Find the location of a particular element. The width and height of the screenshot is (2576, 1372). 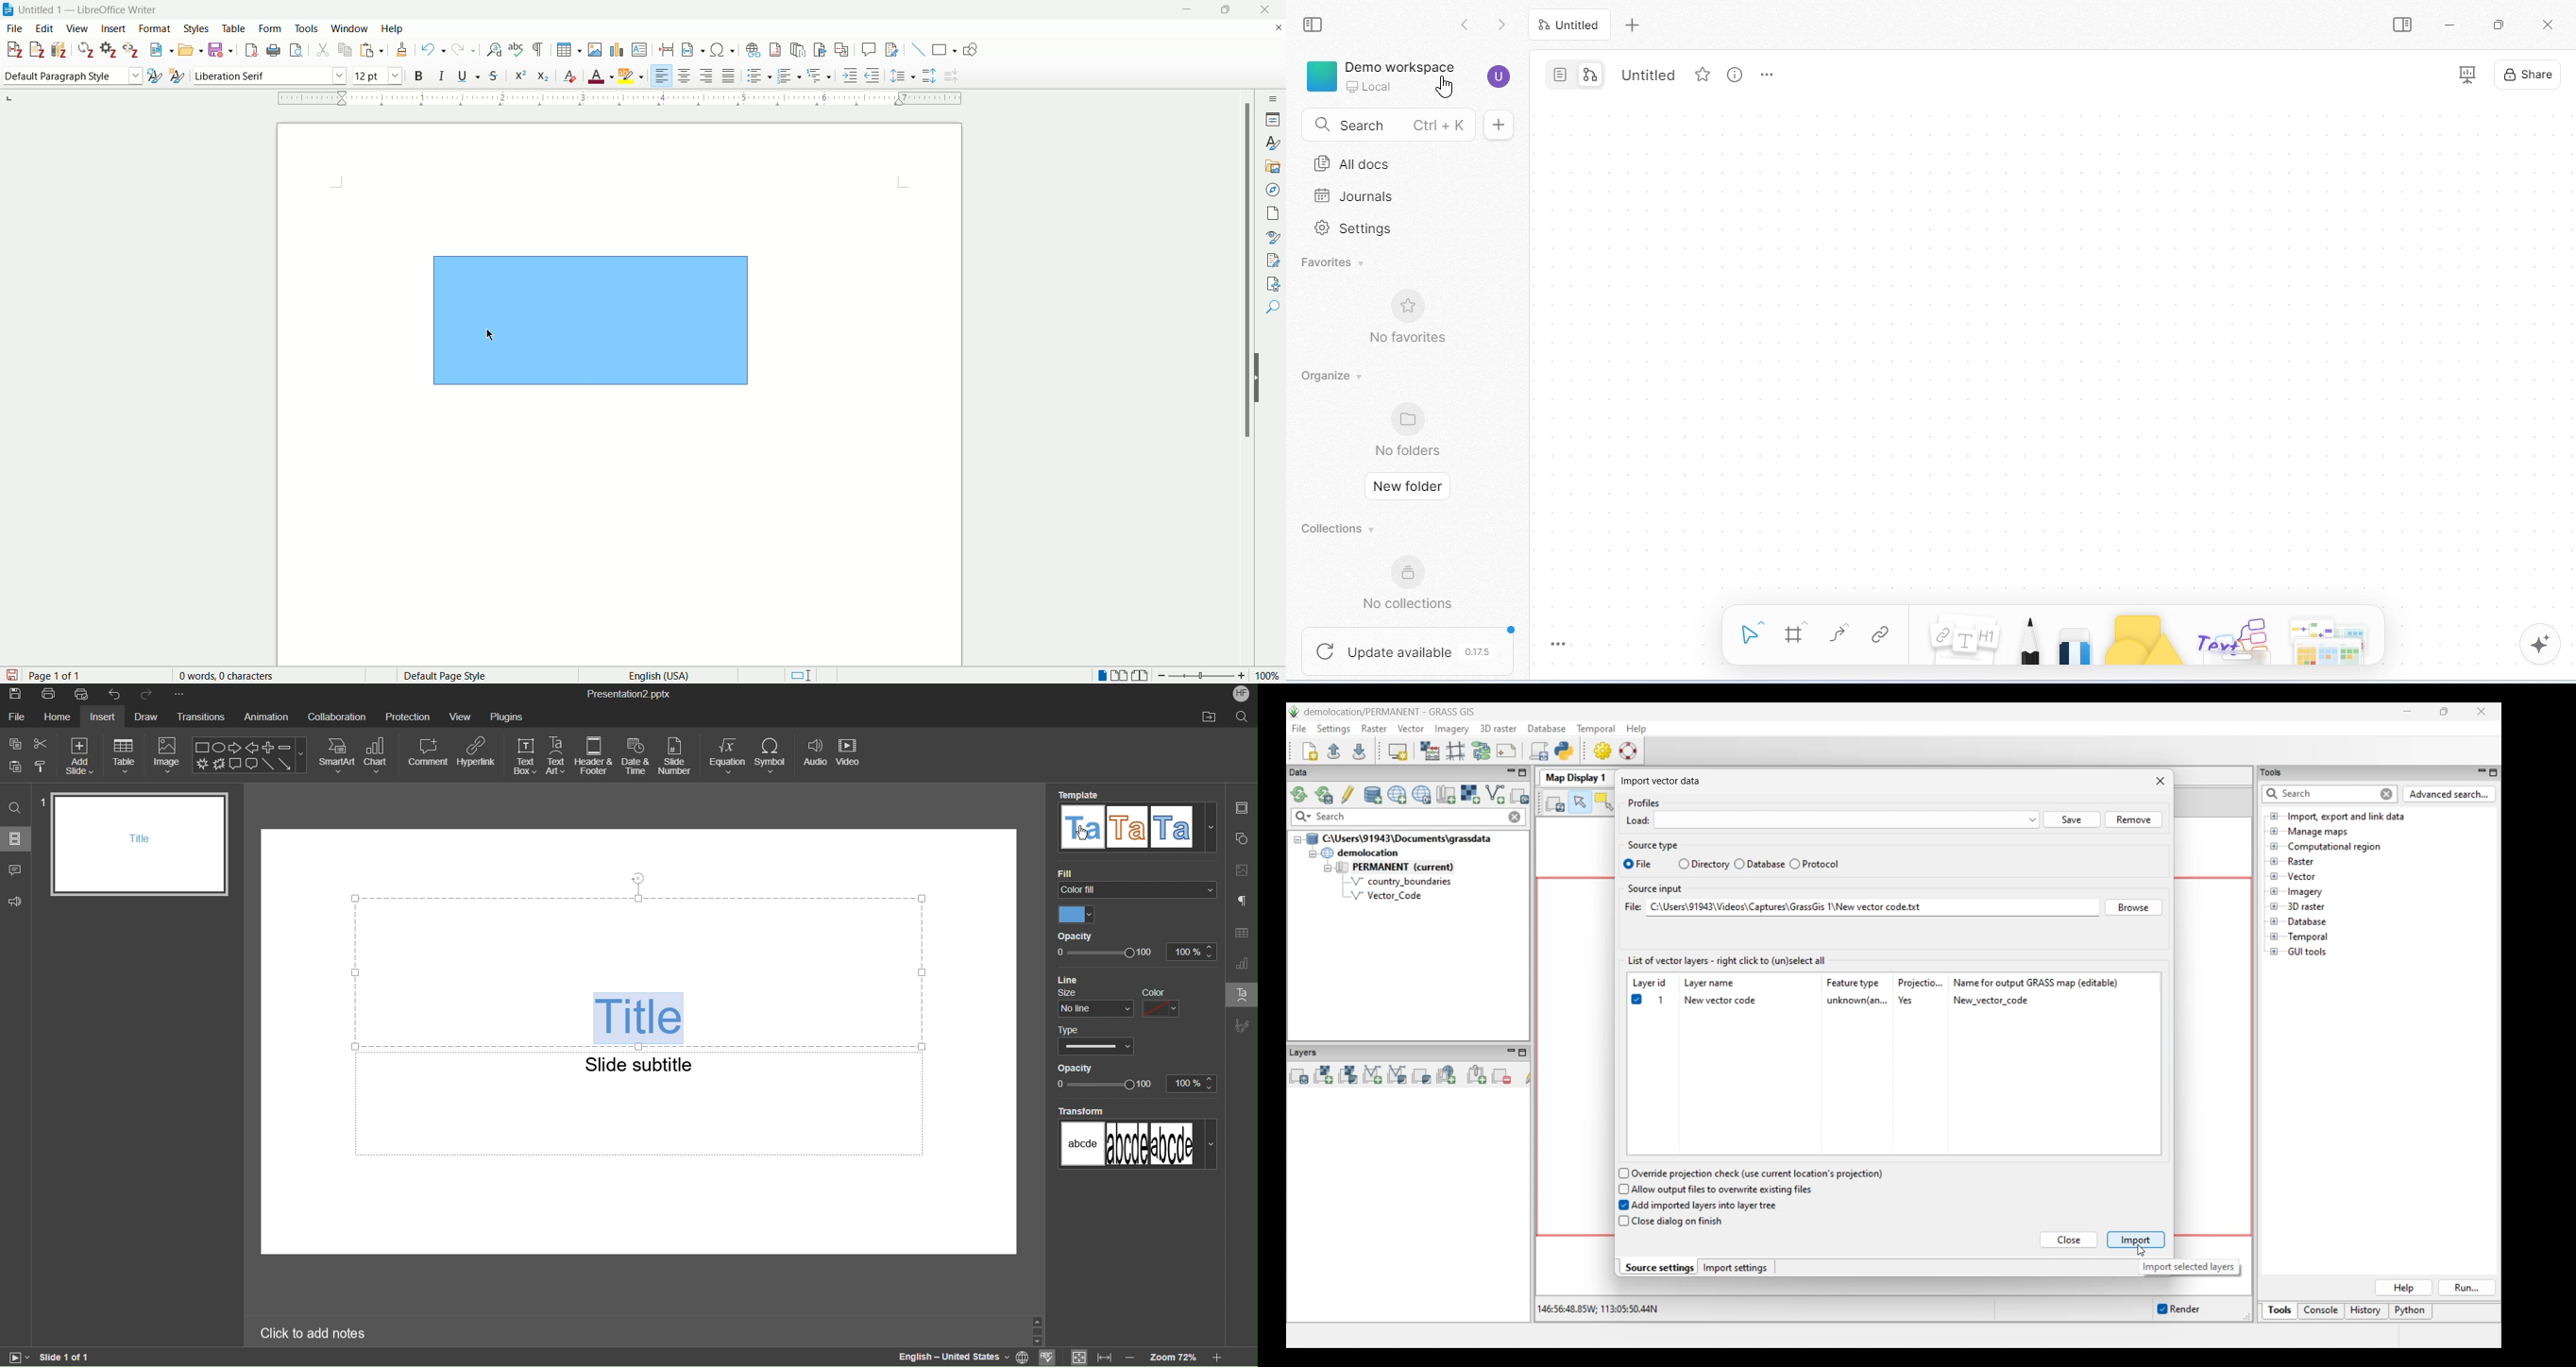

align center is located at coordinates (684, 74).